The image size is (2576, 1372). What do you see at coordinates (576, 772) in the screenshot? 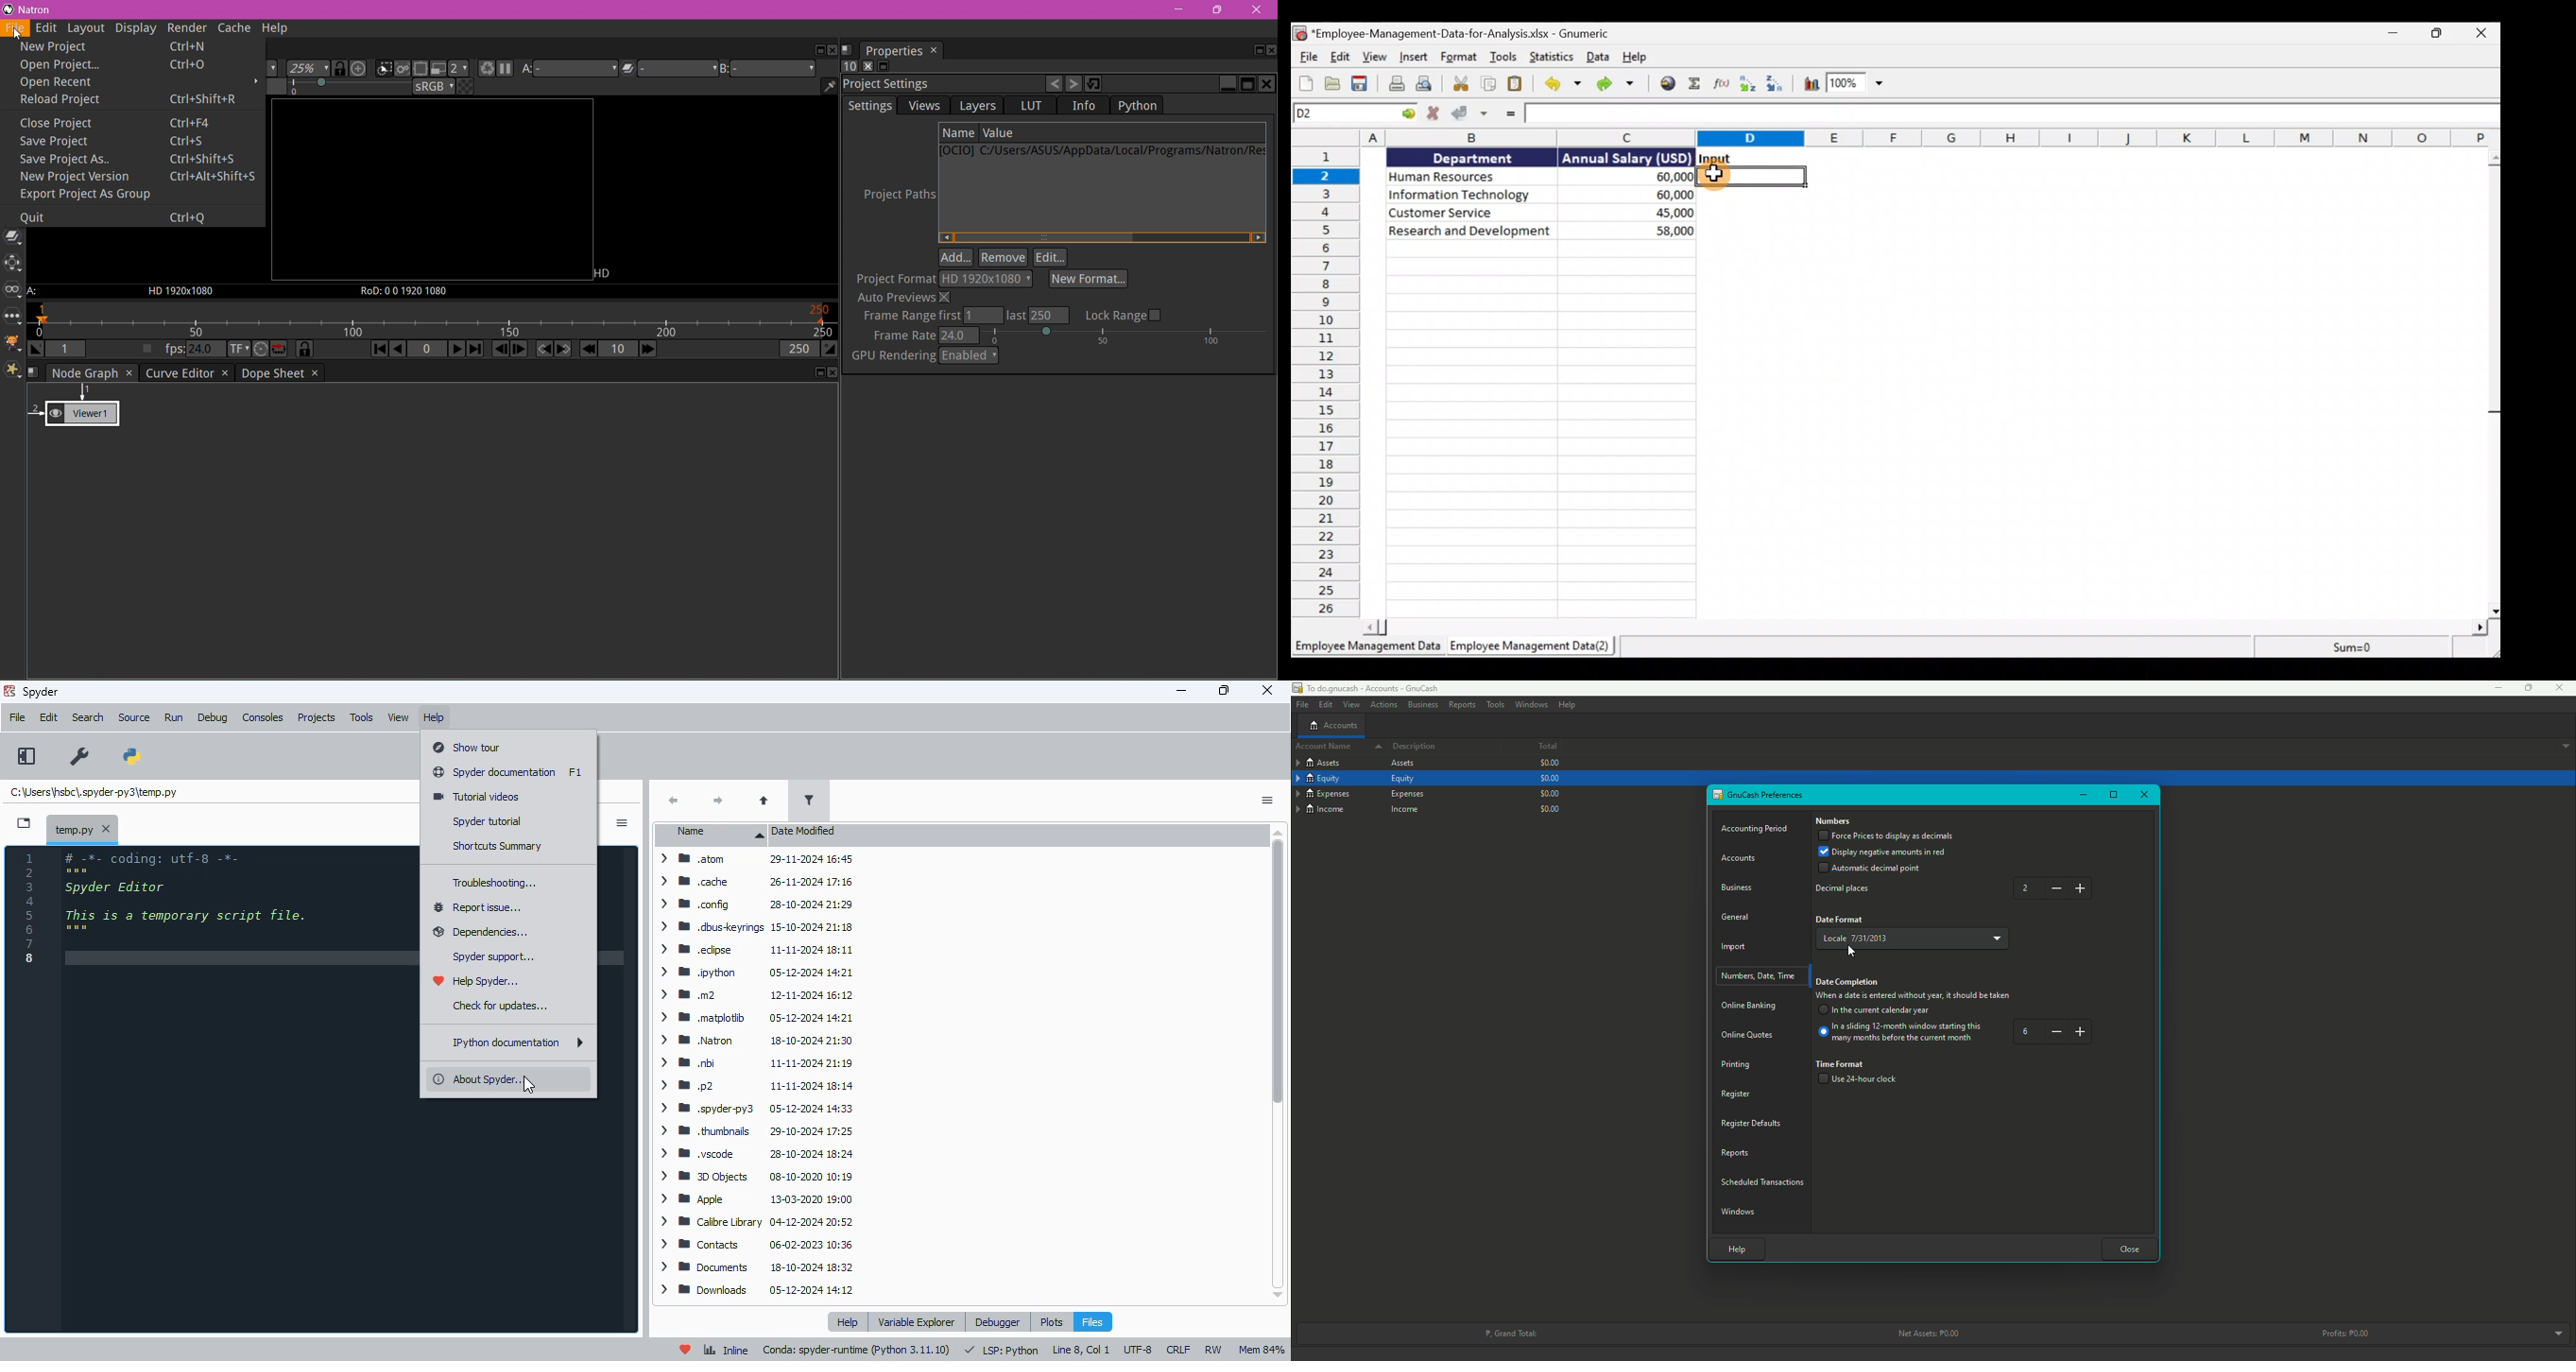
I see `shortcut for spyder documentation` at bounding box center [576, 772].